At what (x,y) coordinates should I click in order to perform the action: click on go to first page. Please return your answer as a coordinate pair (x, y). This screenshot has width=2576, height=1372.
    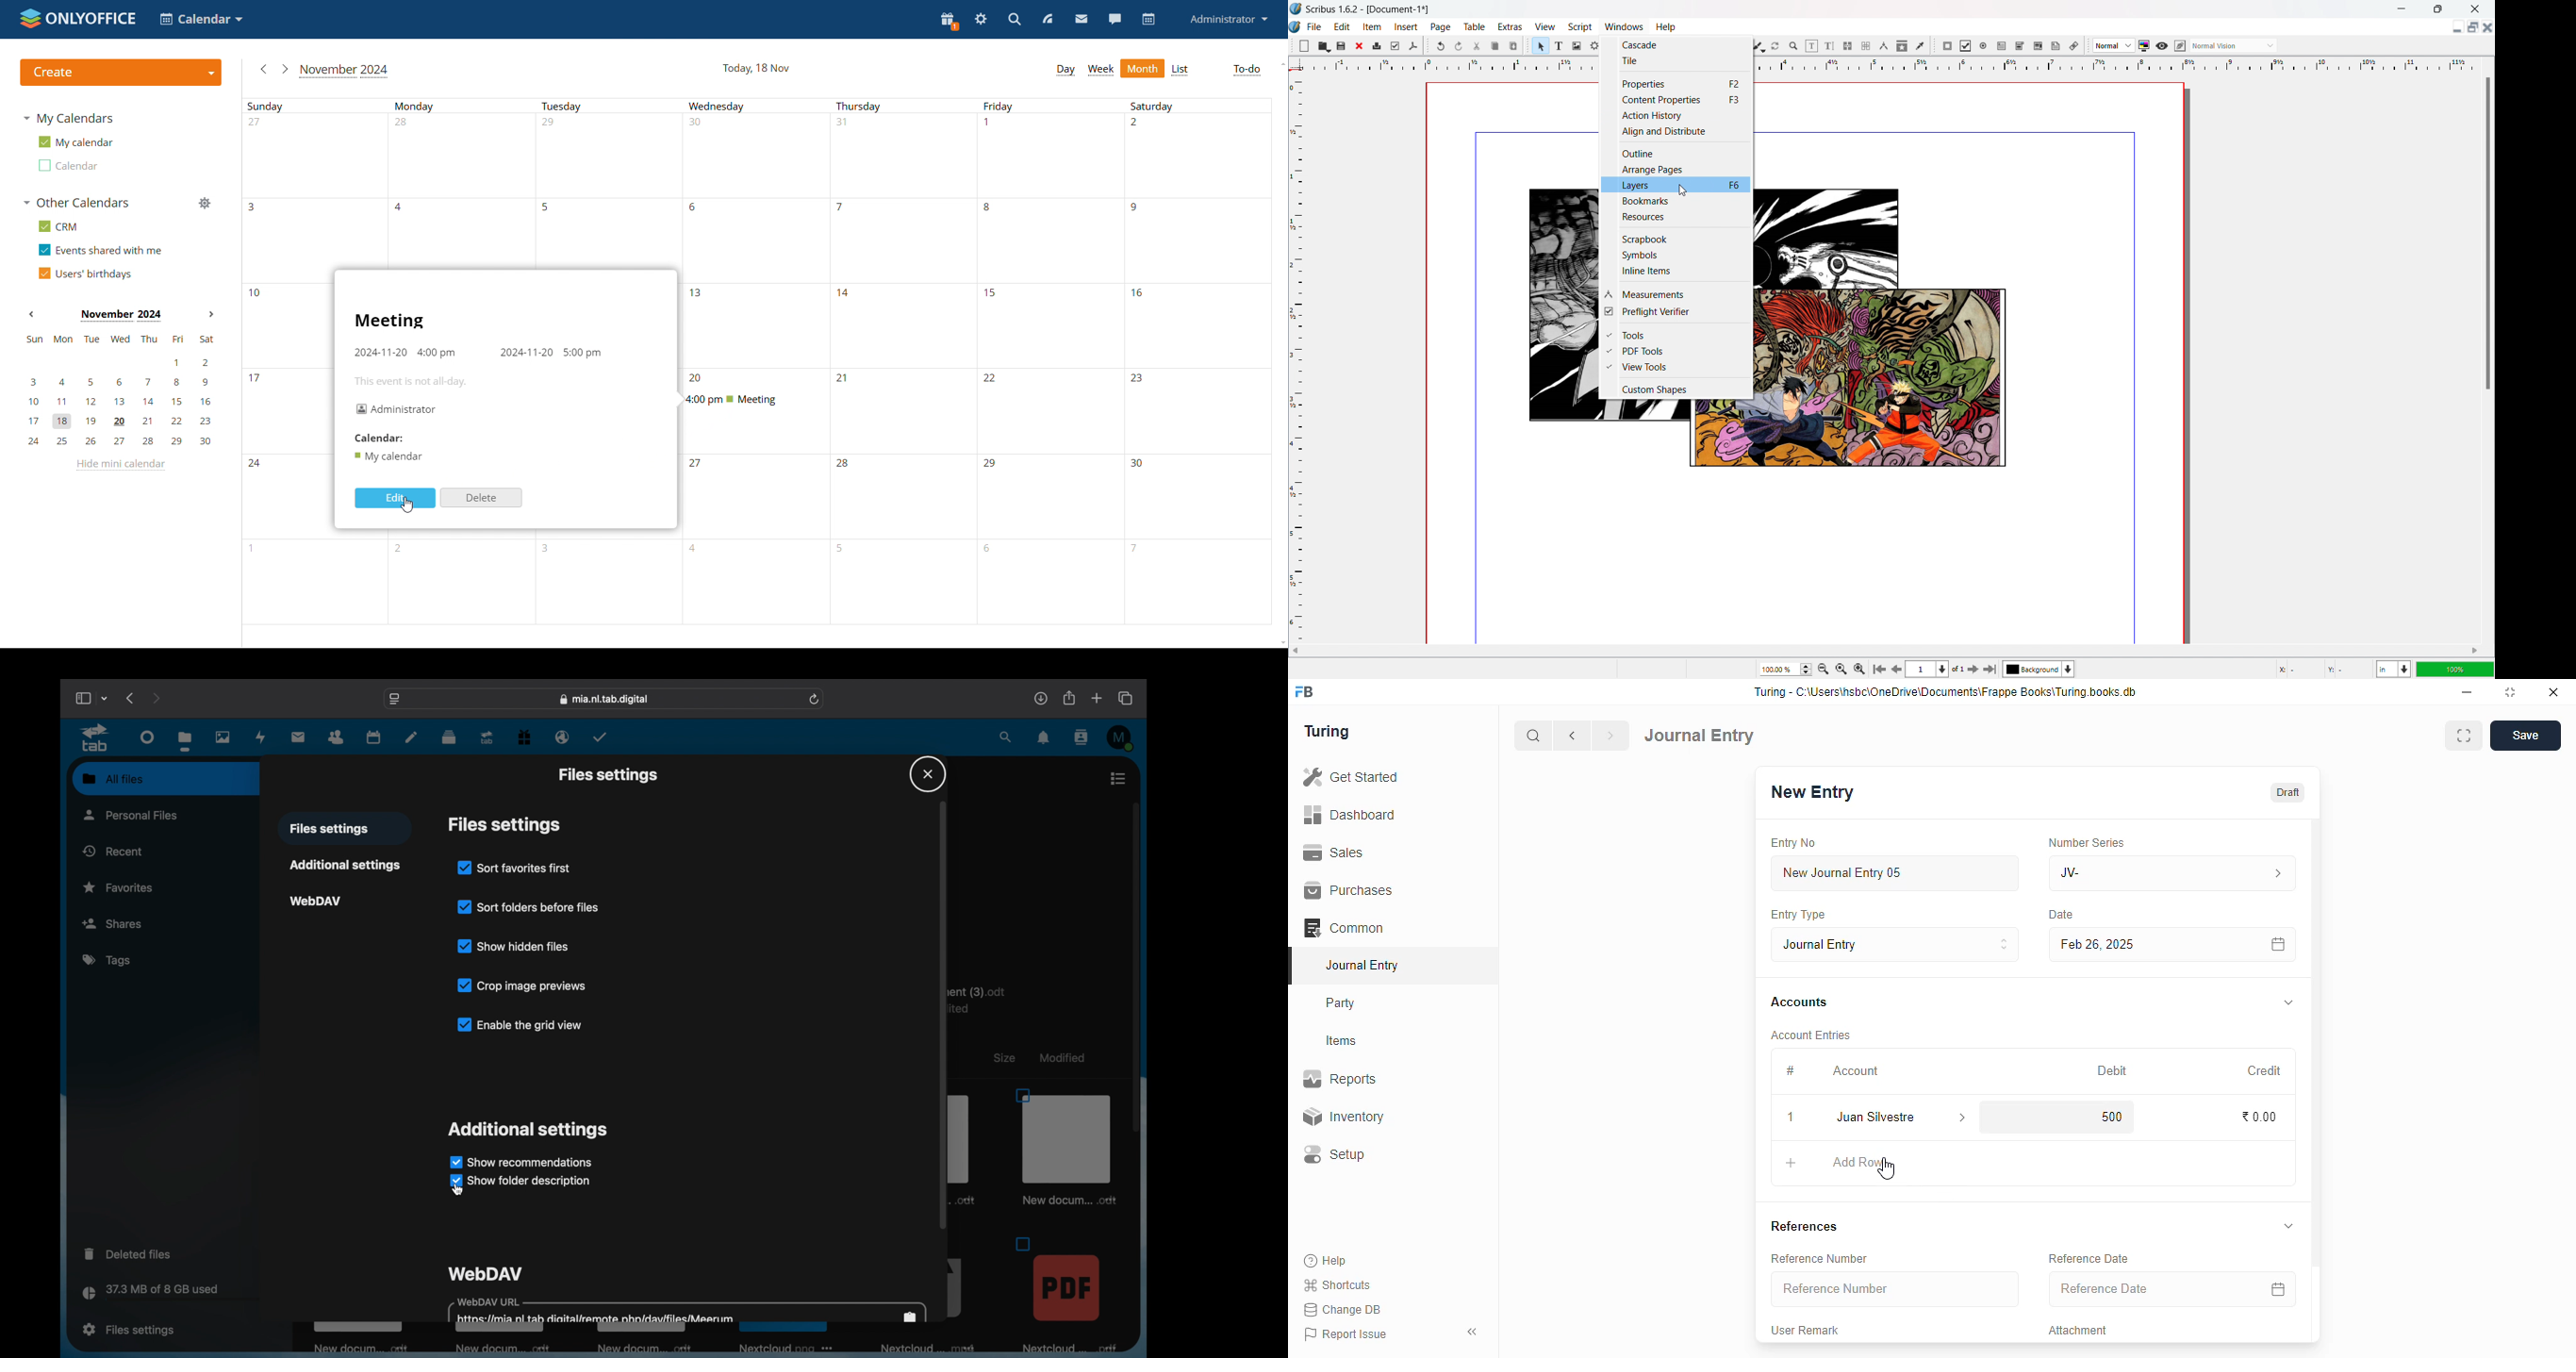
    Looking at the image, I should click on (1878, 668).